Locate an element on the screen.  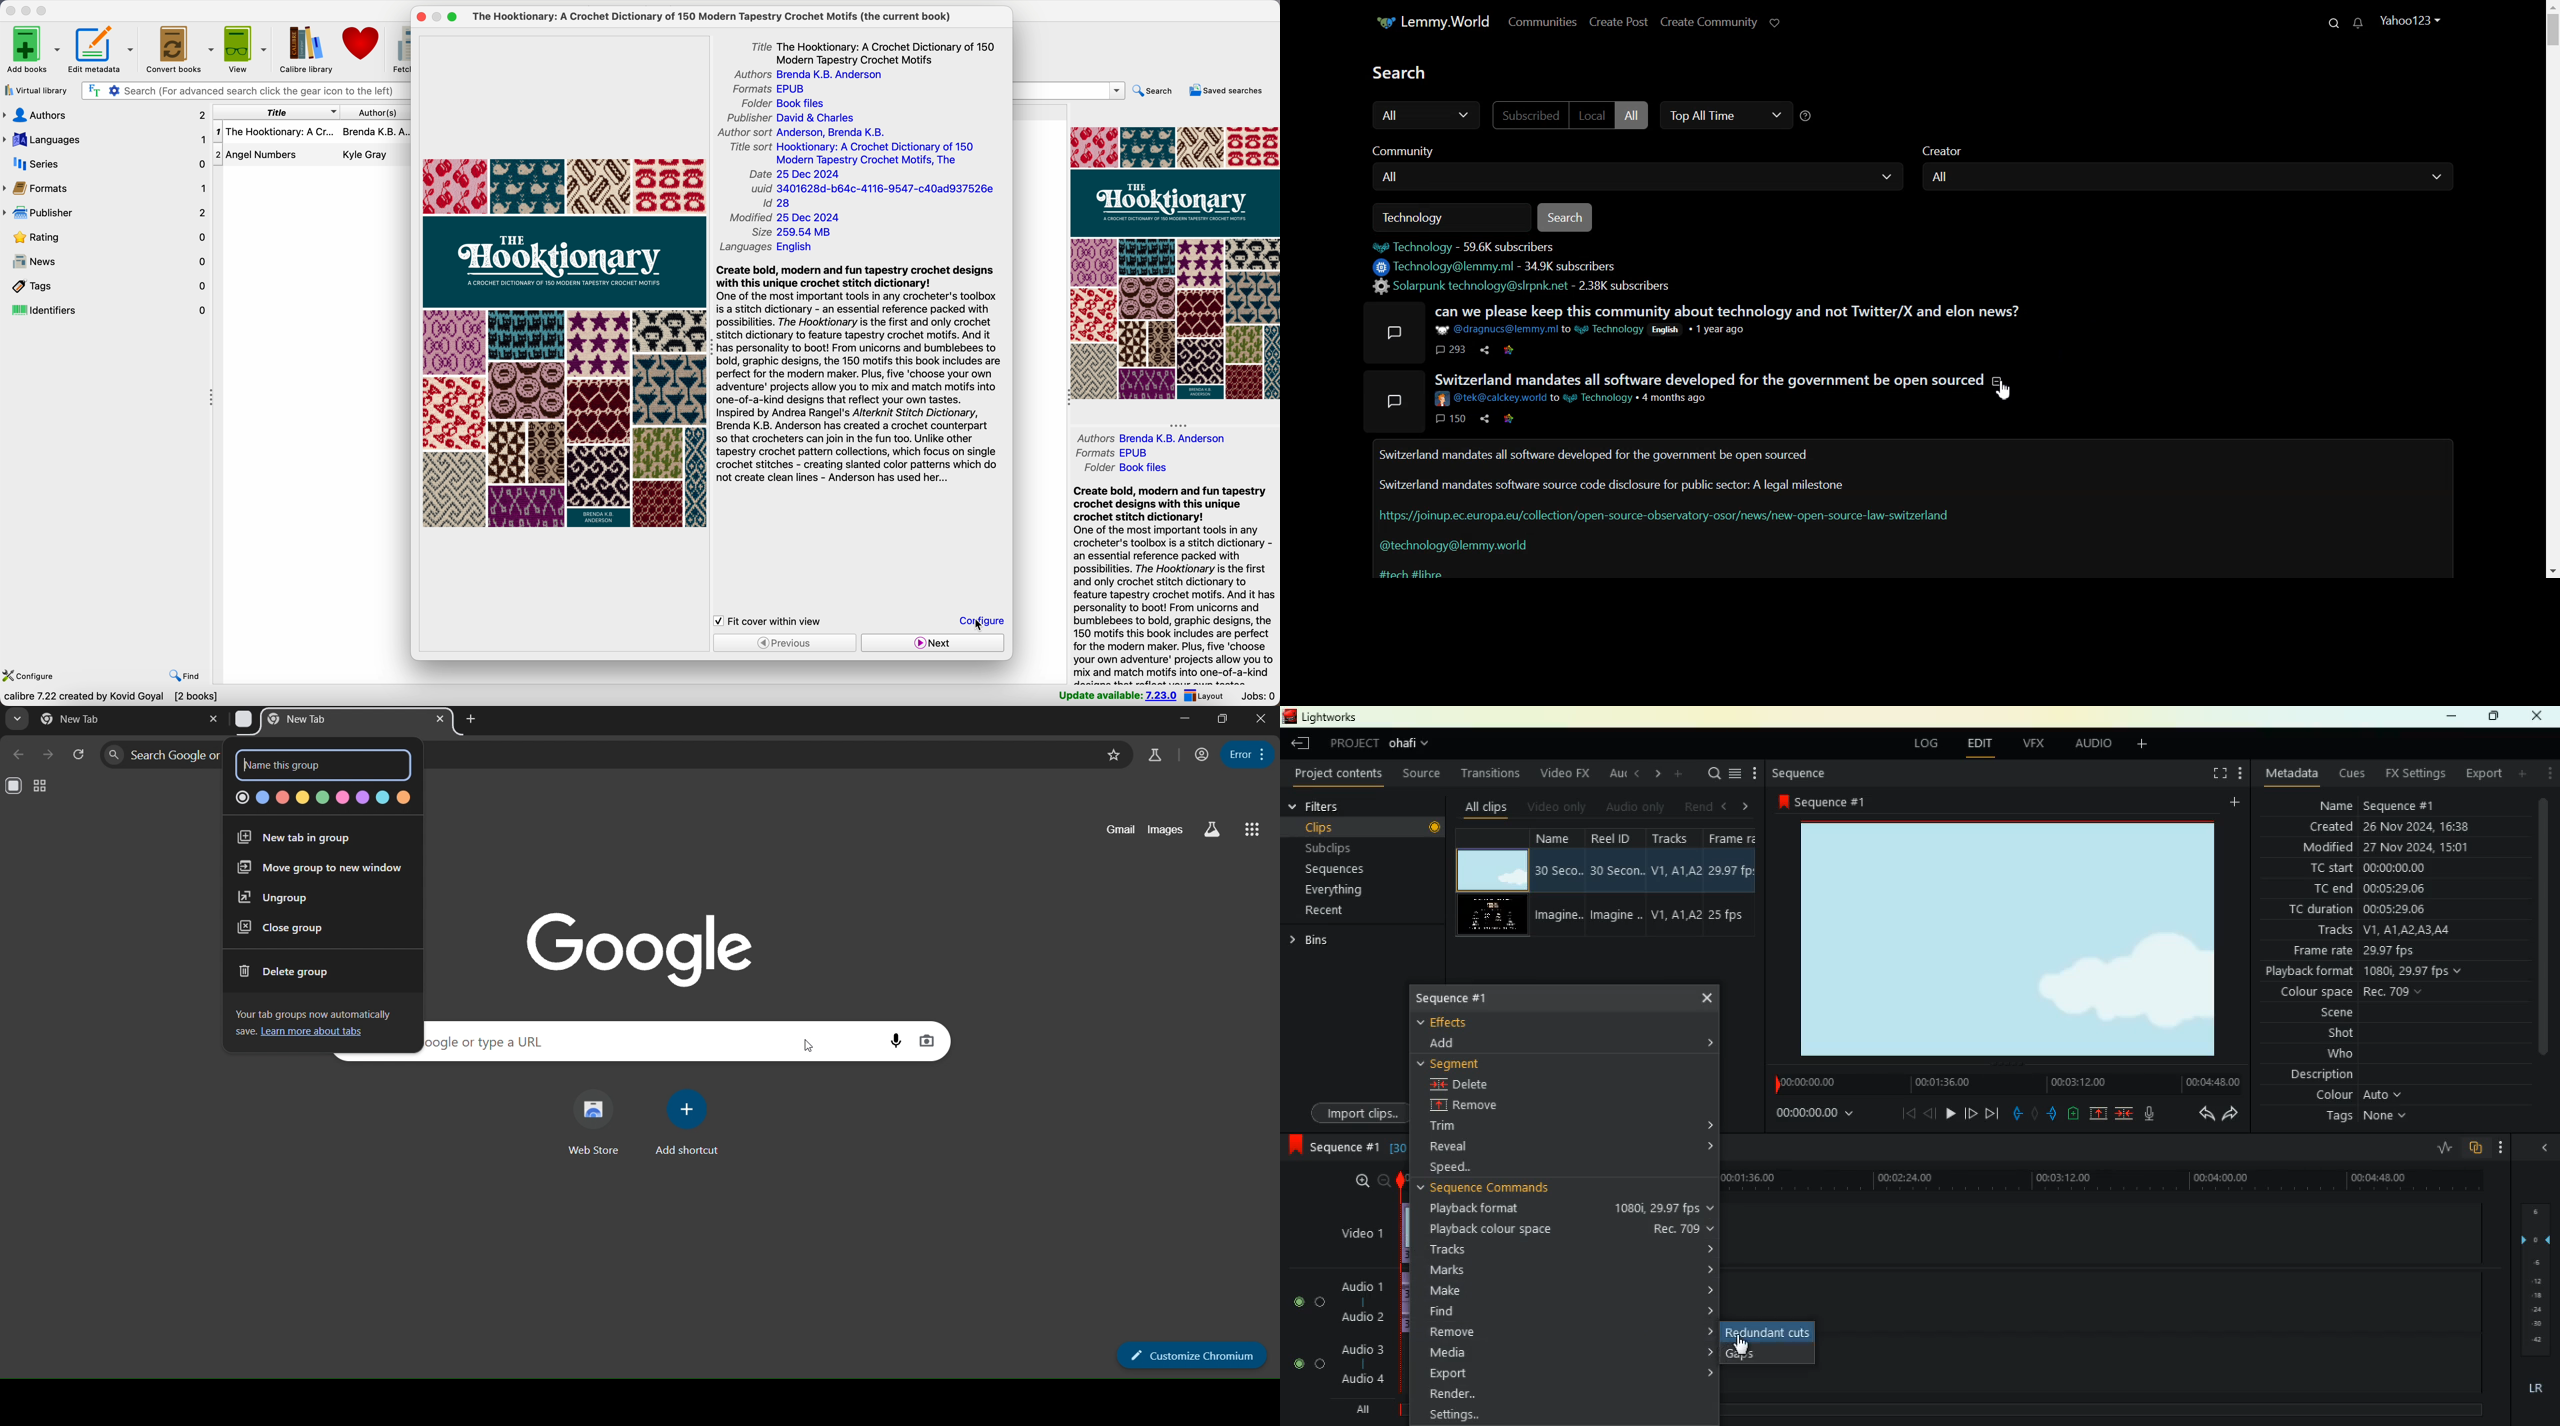
video is located at coordinates (1353, 1230).